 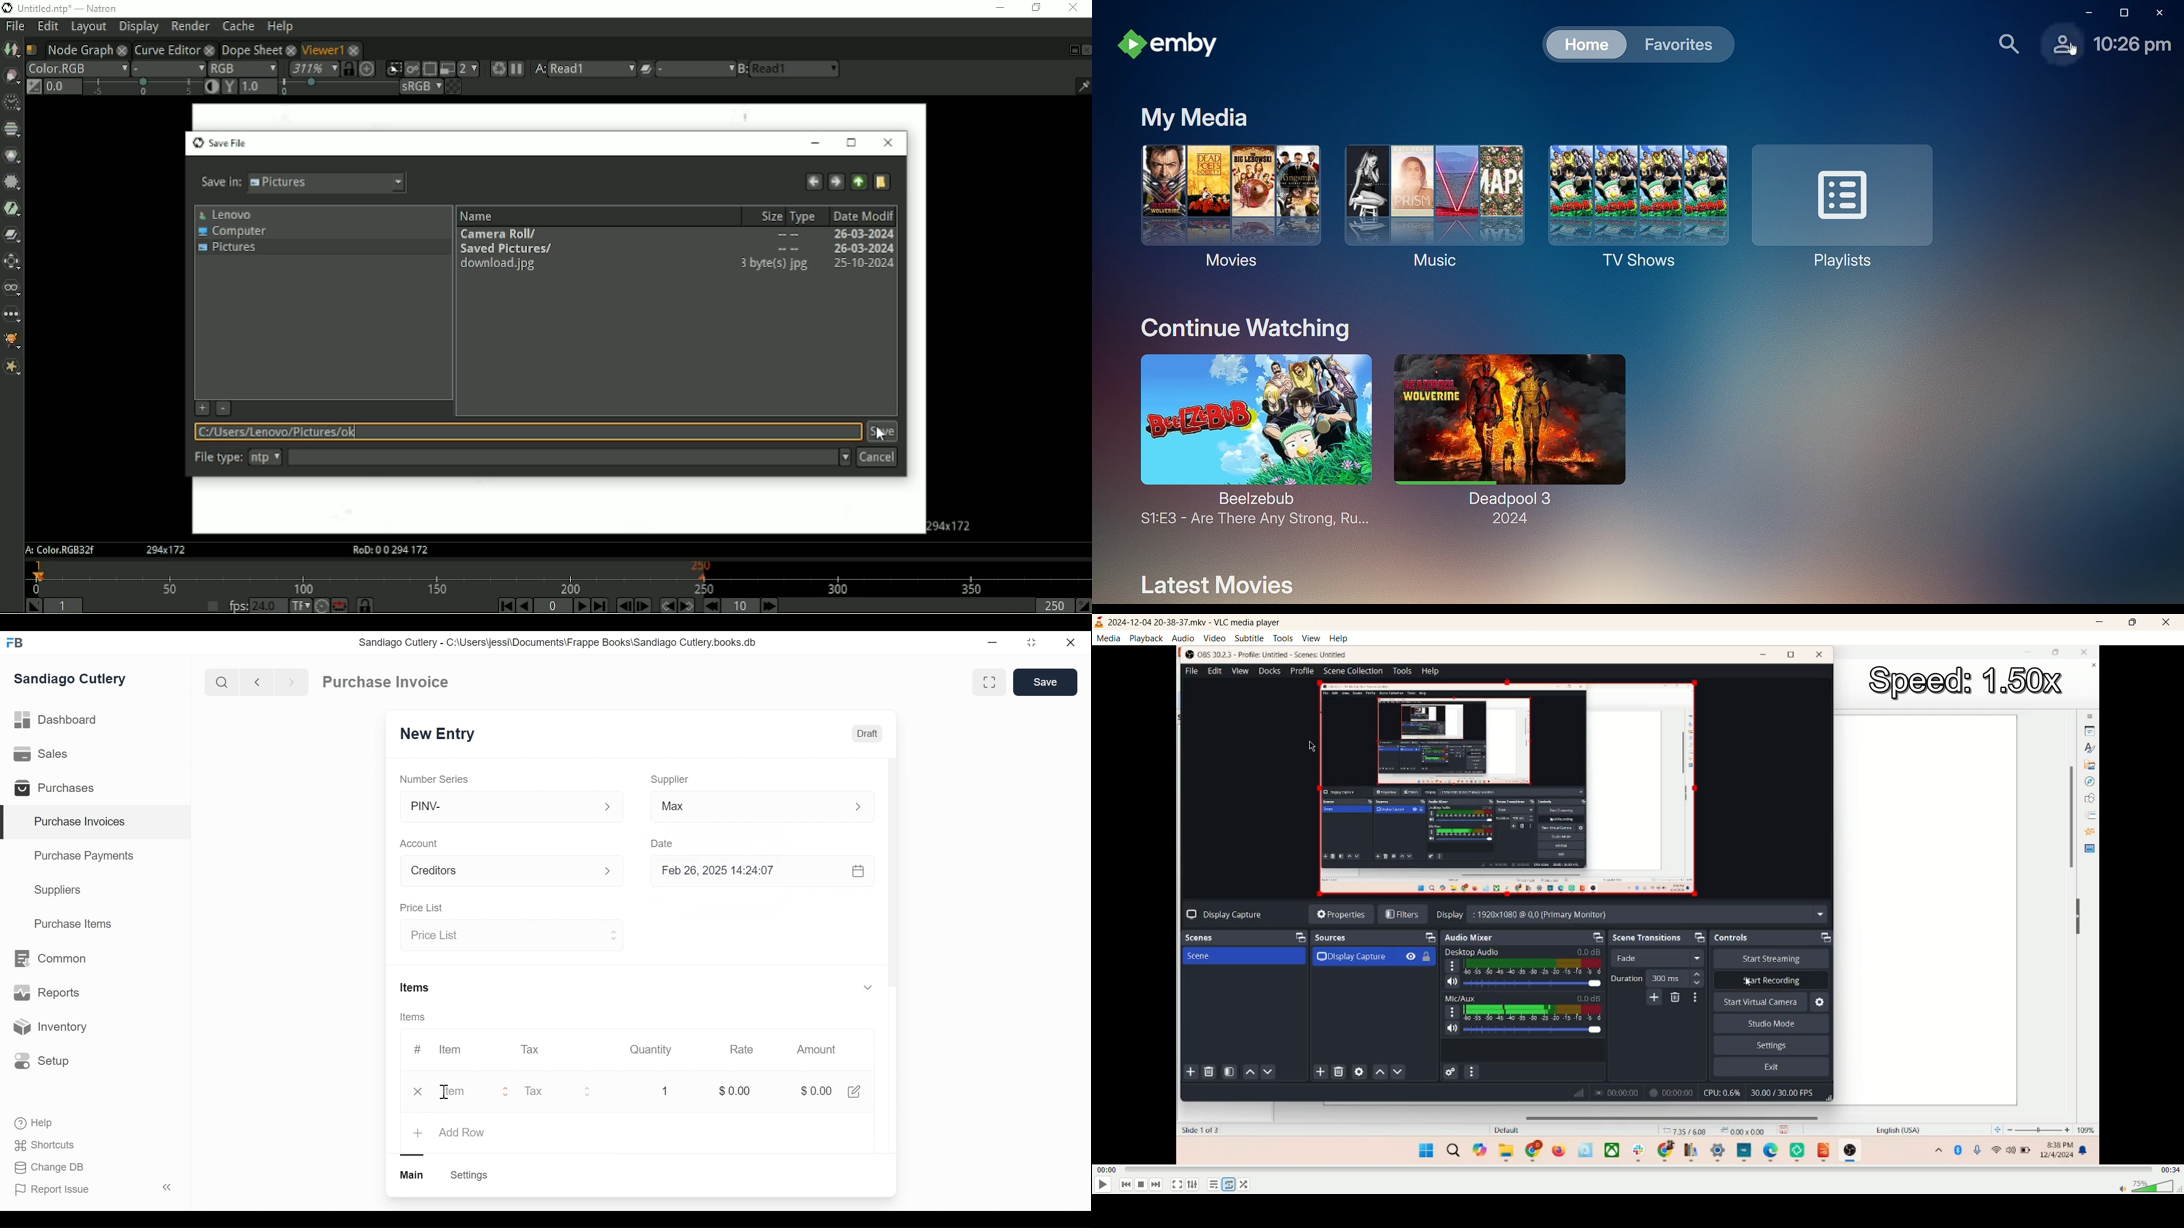 What do you see at coordinates (441, 735) in the screenshot?
I see `New Entry` at bounding box center [441, 735].